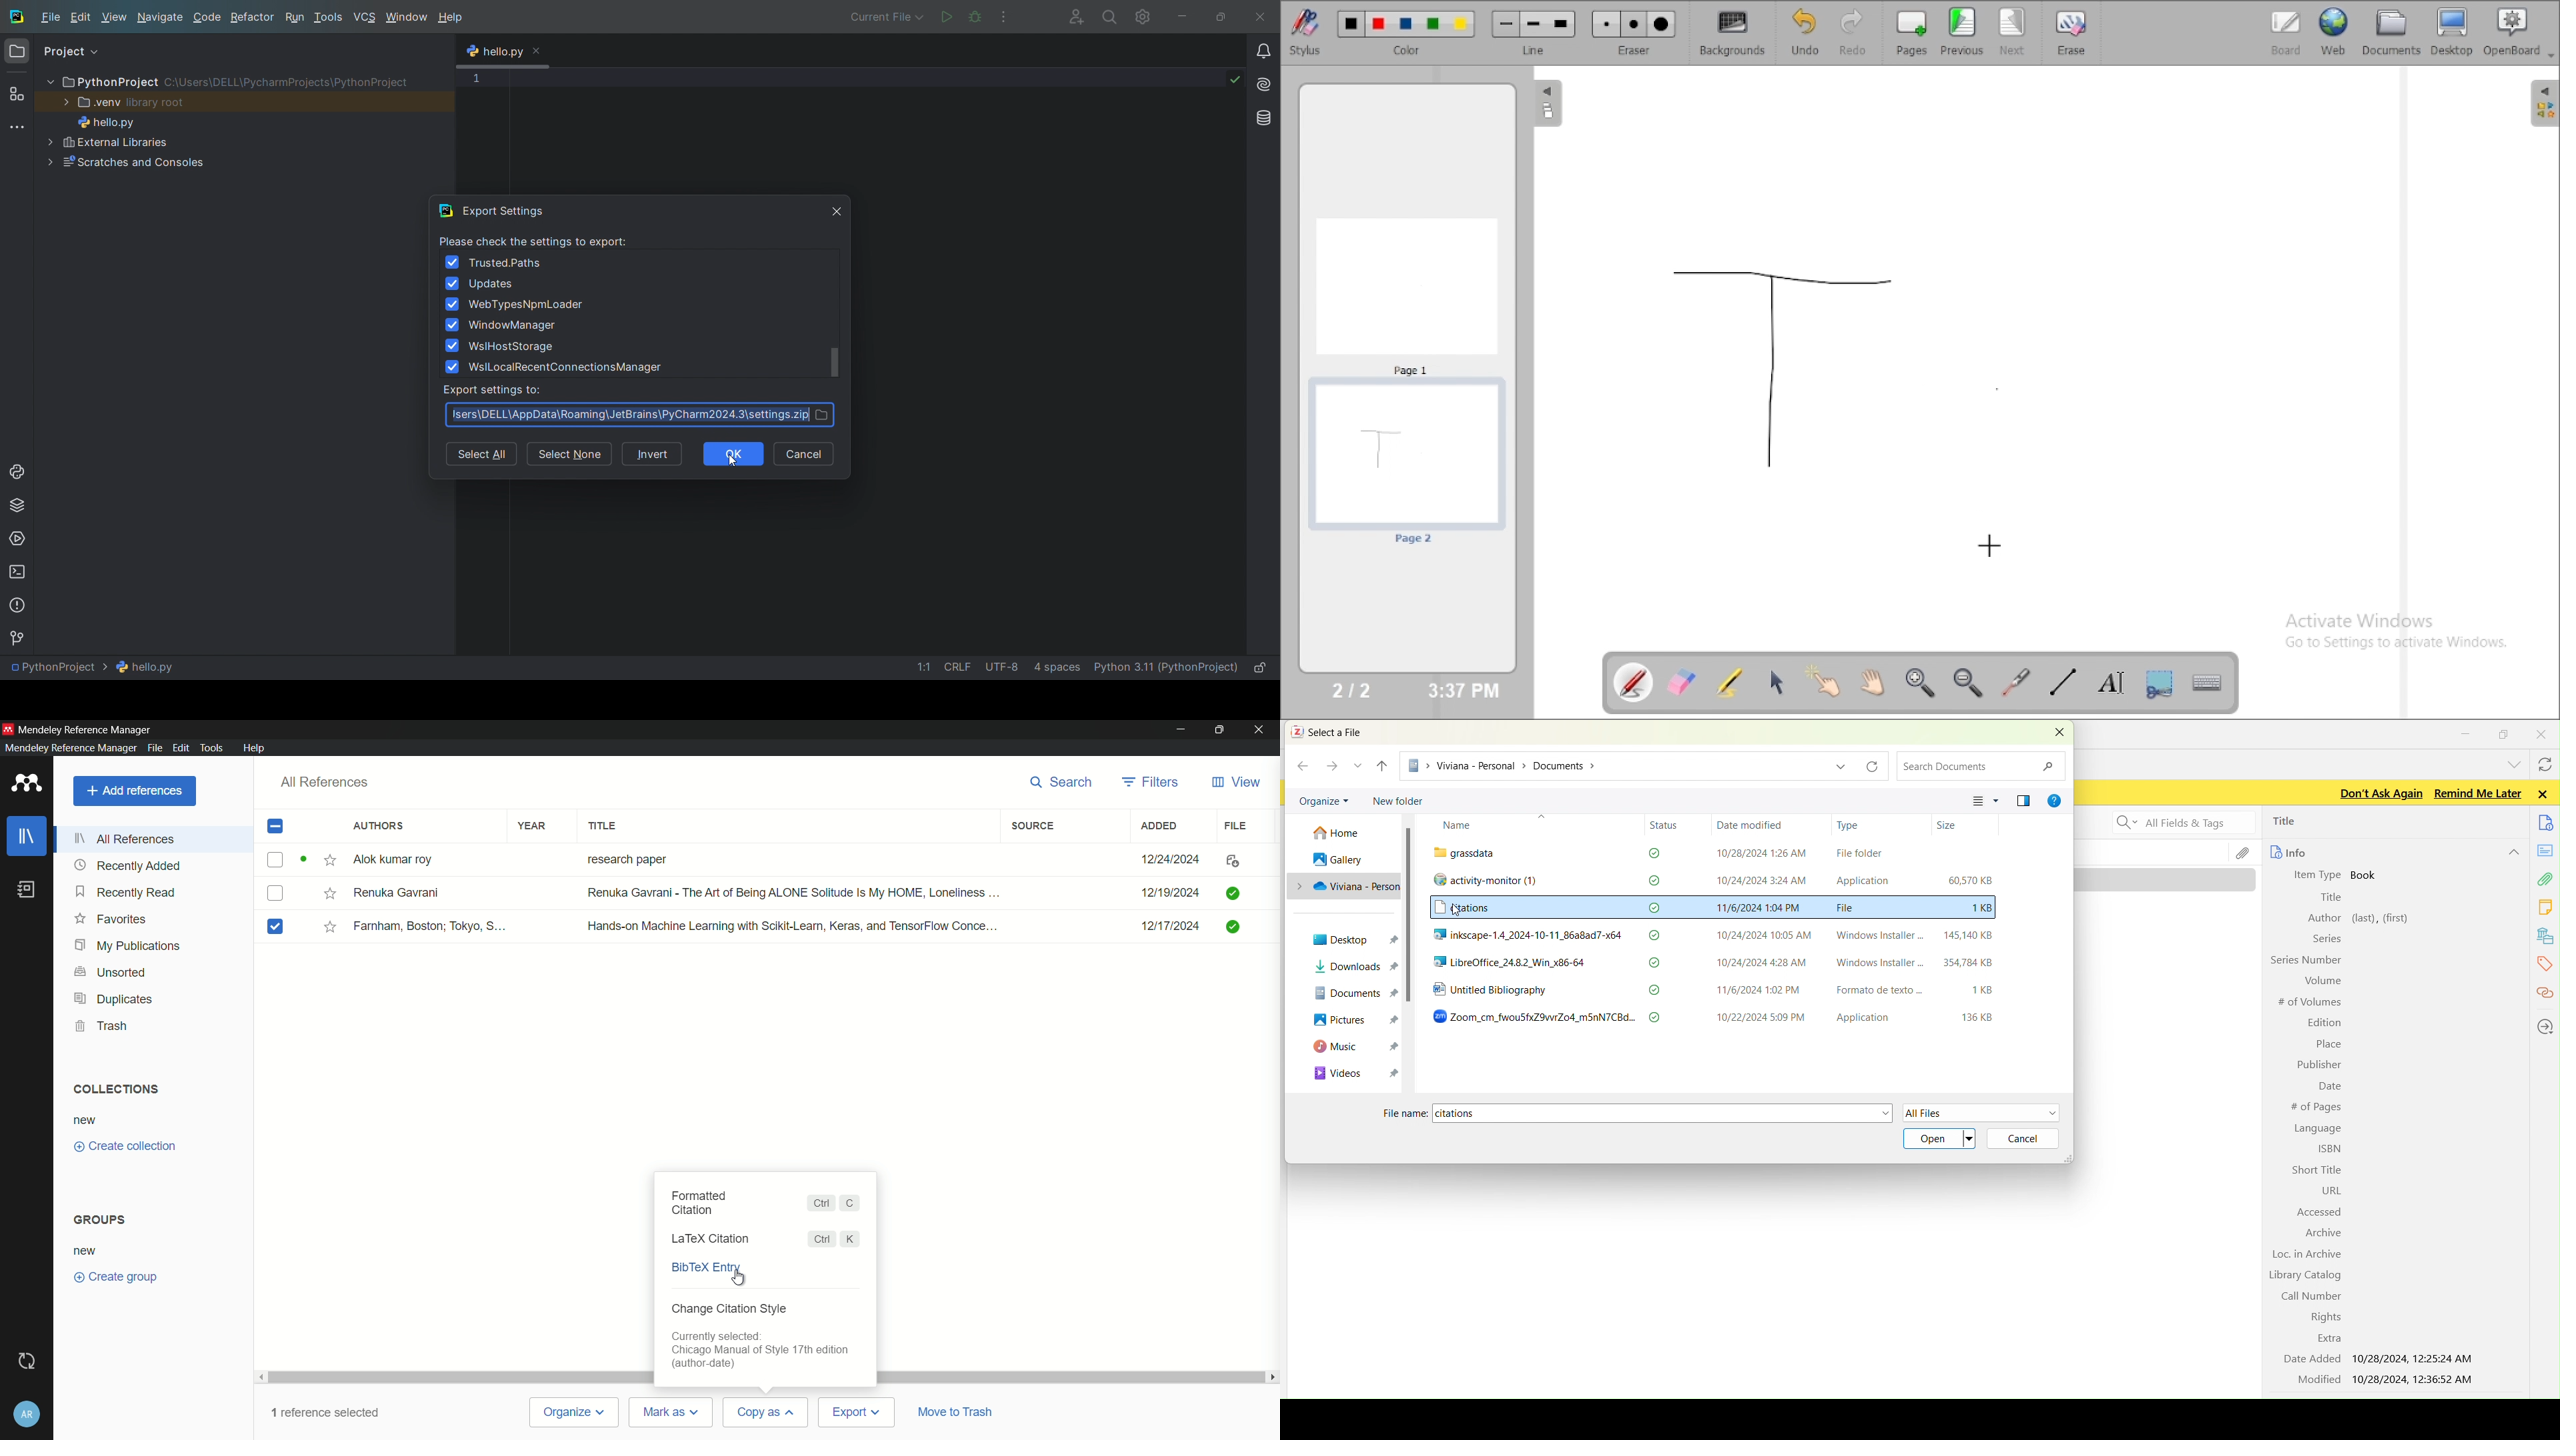 Image resolution: width=2576 pixels, height=1456 pixels. Describe the element at coordinates (1877, 990) in the screenshot. I see `Formato de texto ...` at that location.